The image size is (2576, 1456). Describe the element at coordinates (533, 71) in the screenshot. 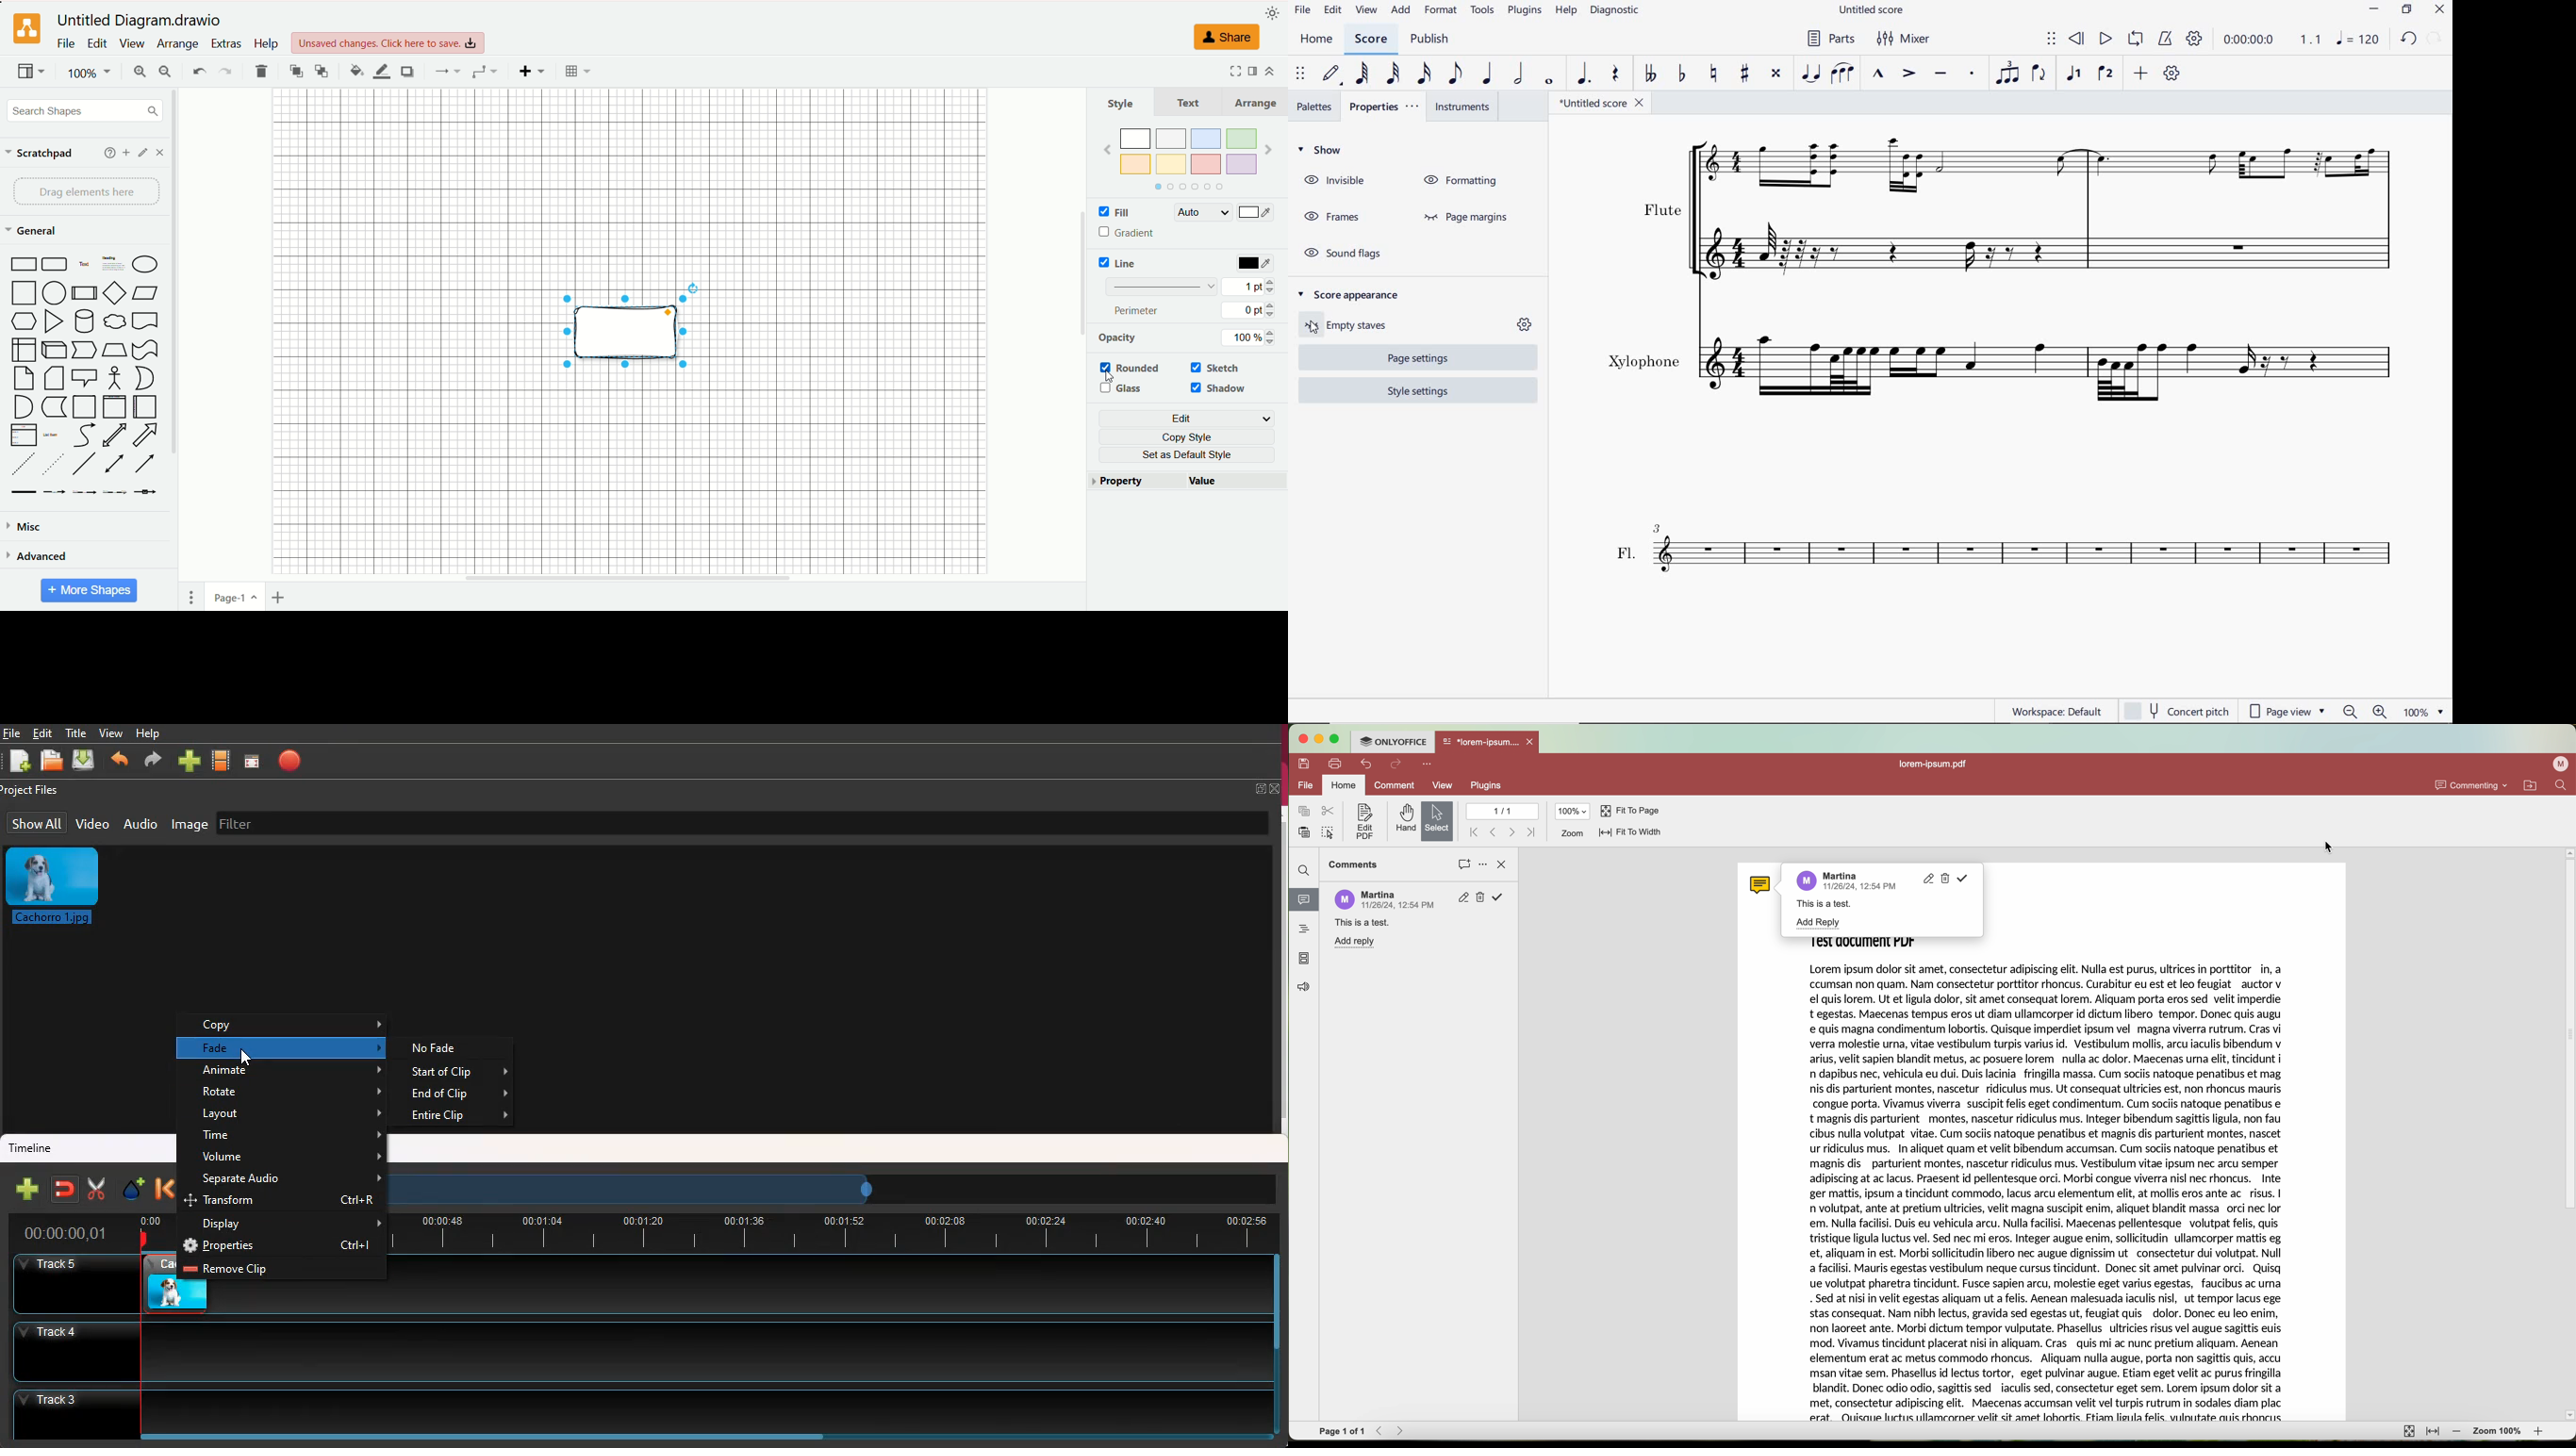

I see `insert` at that location.